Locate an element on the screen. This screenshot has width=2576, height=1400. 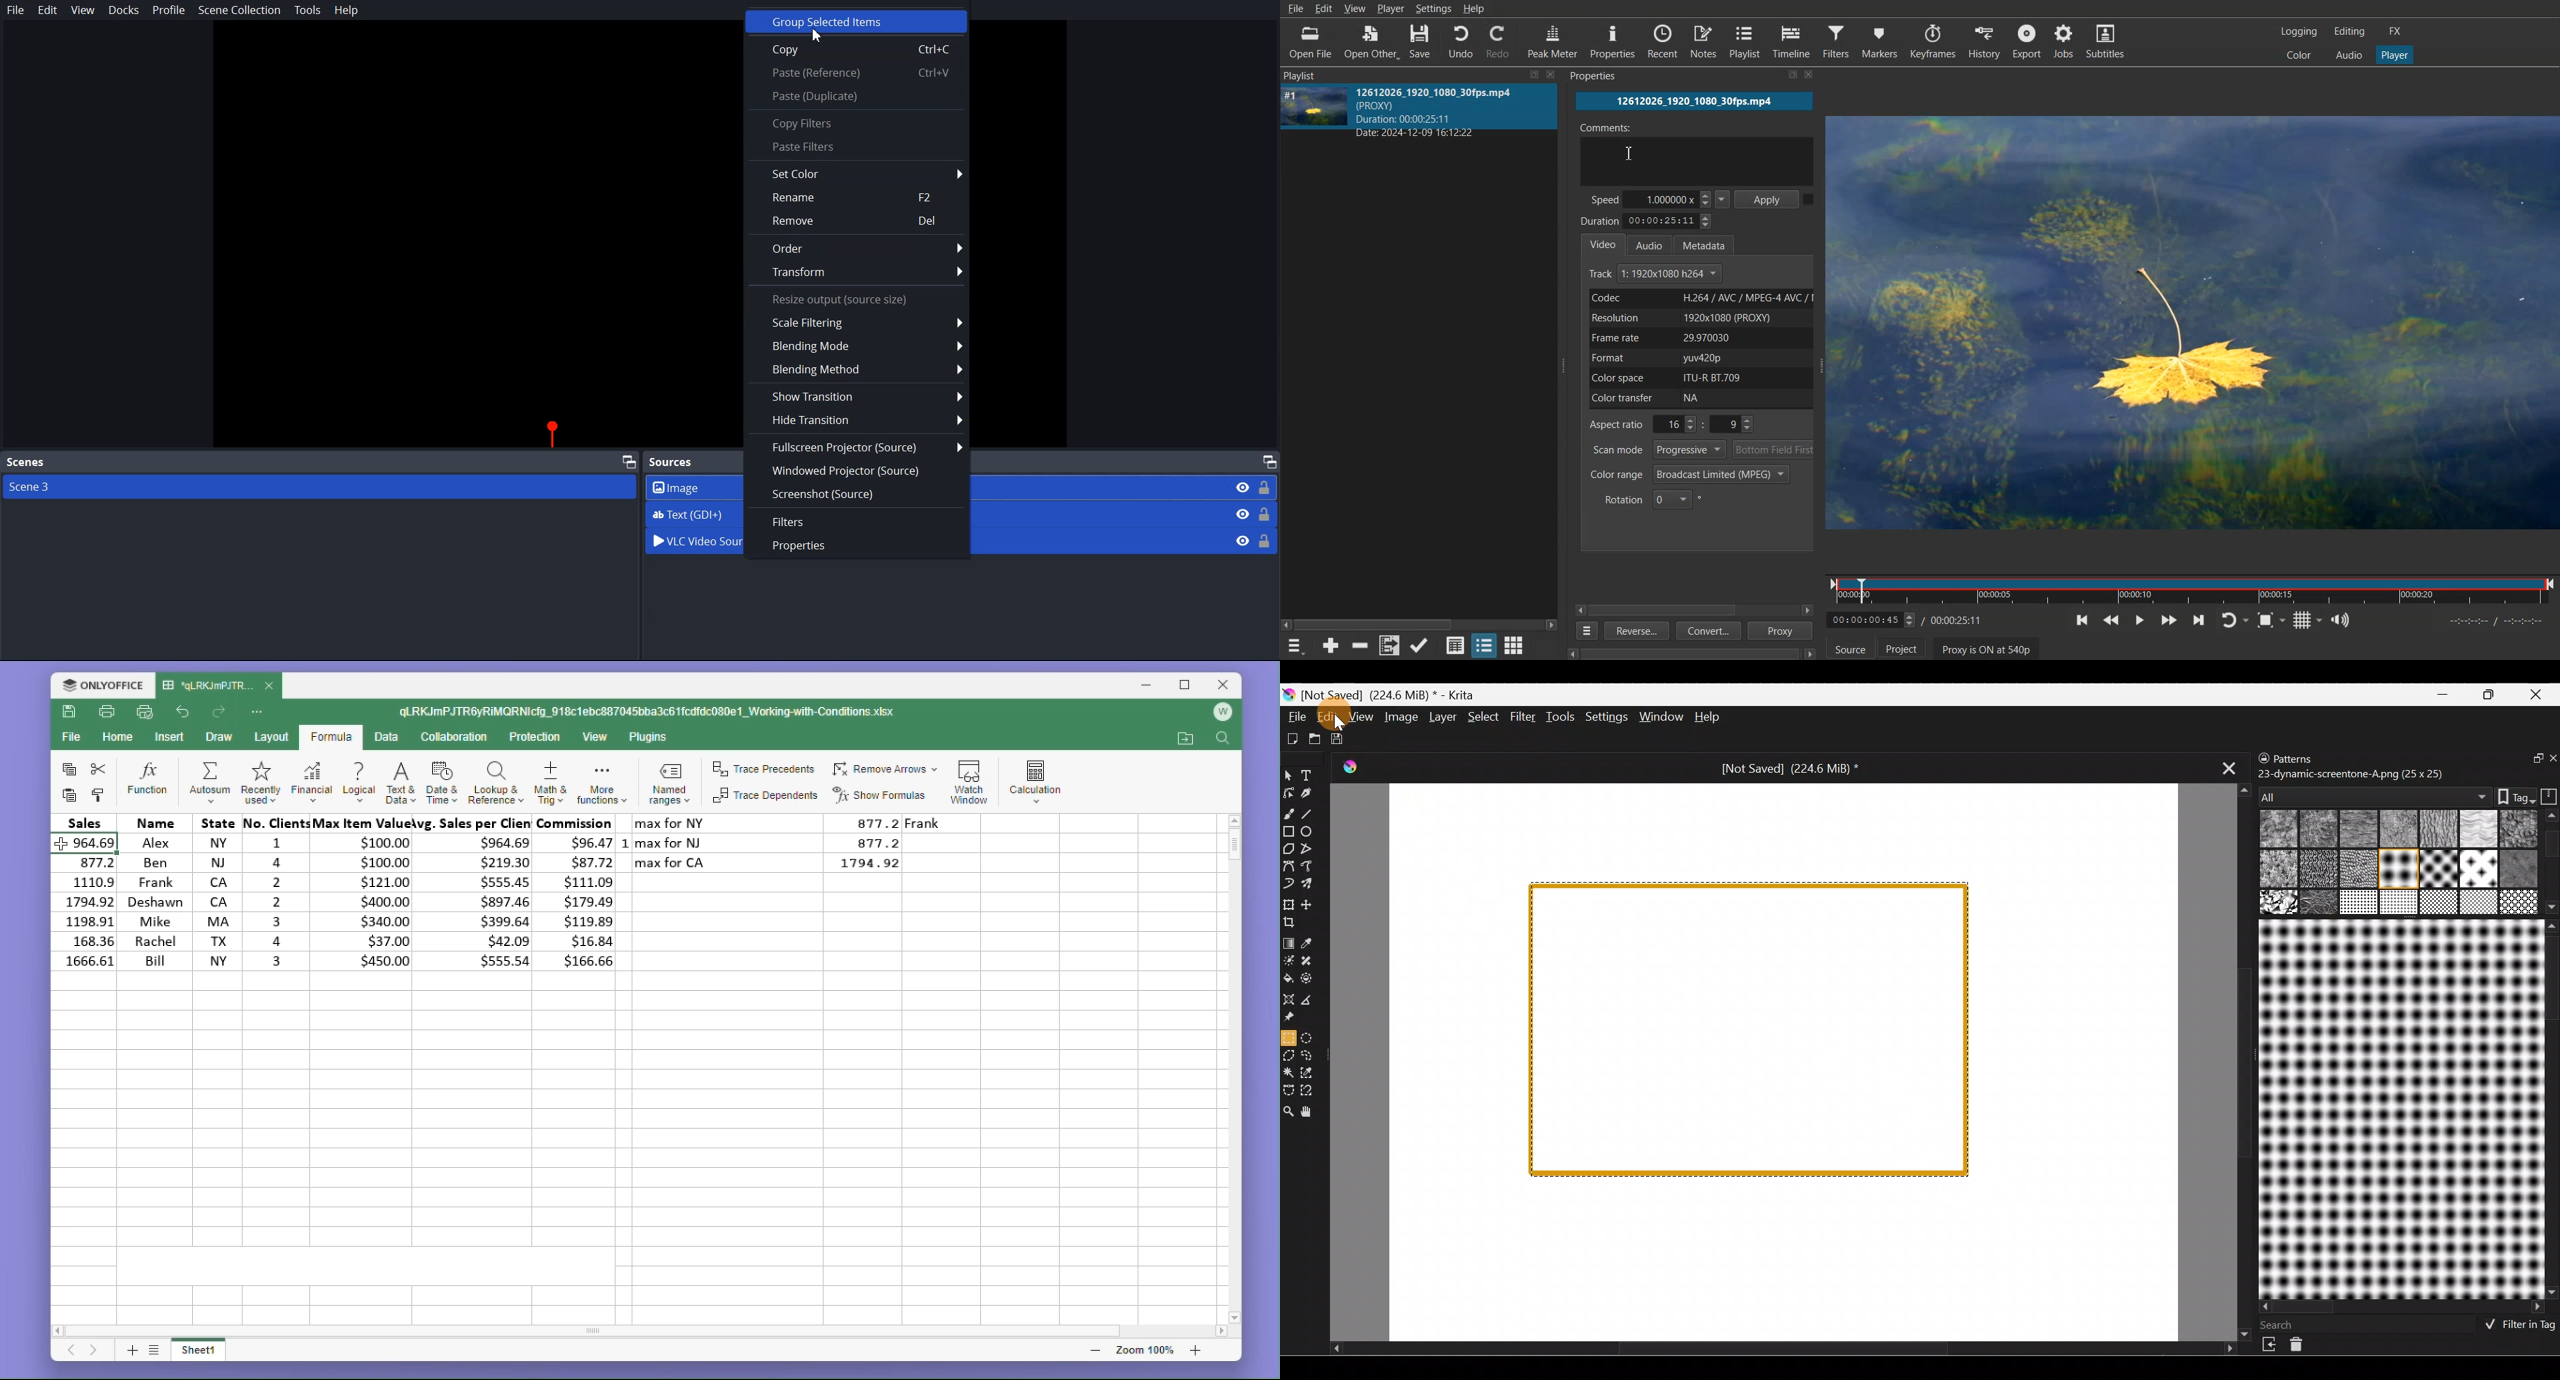
Update is located at coordinates (1420, 645).